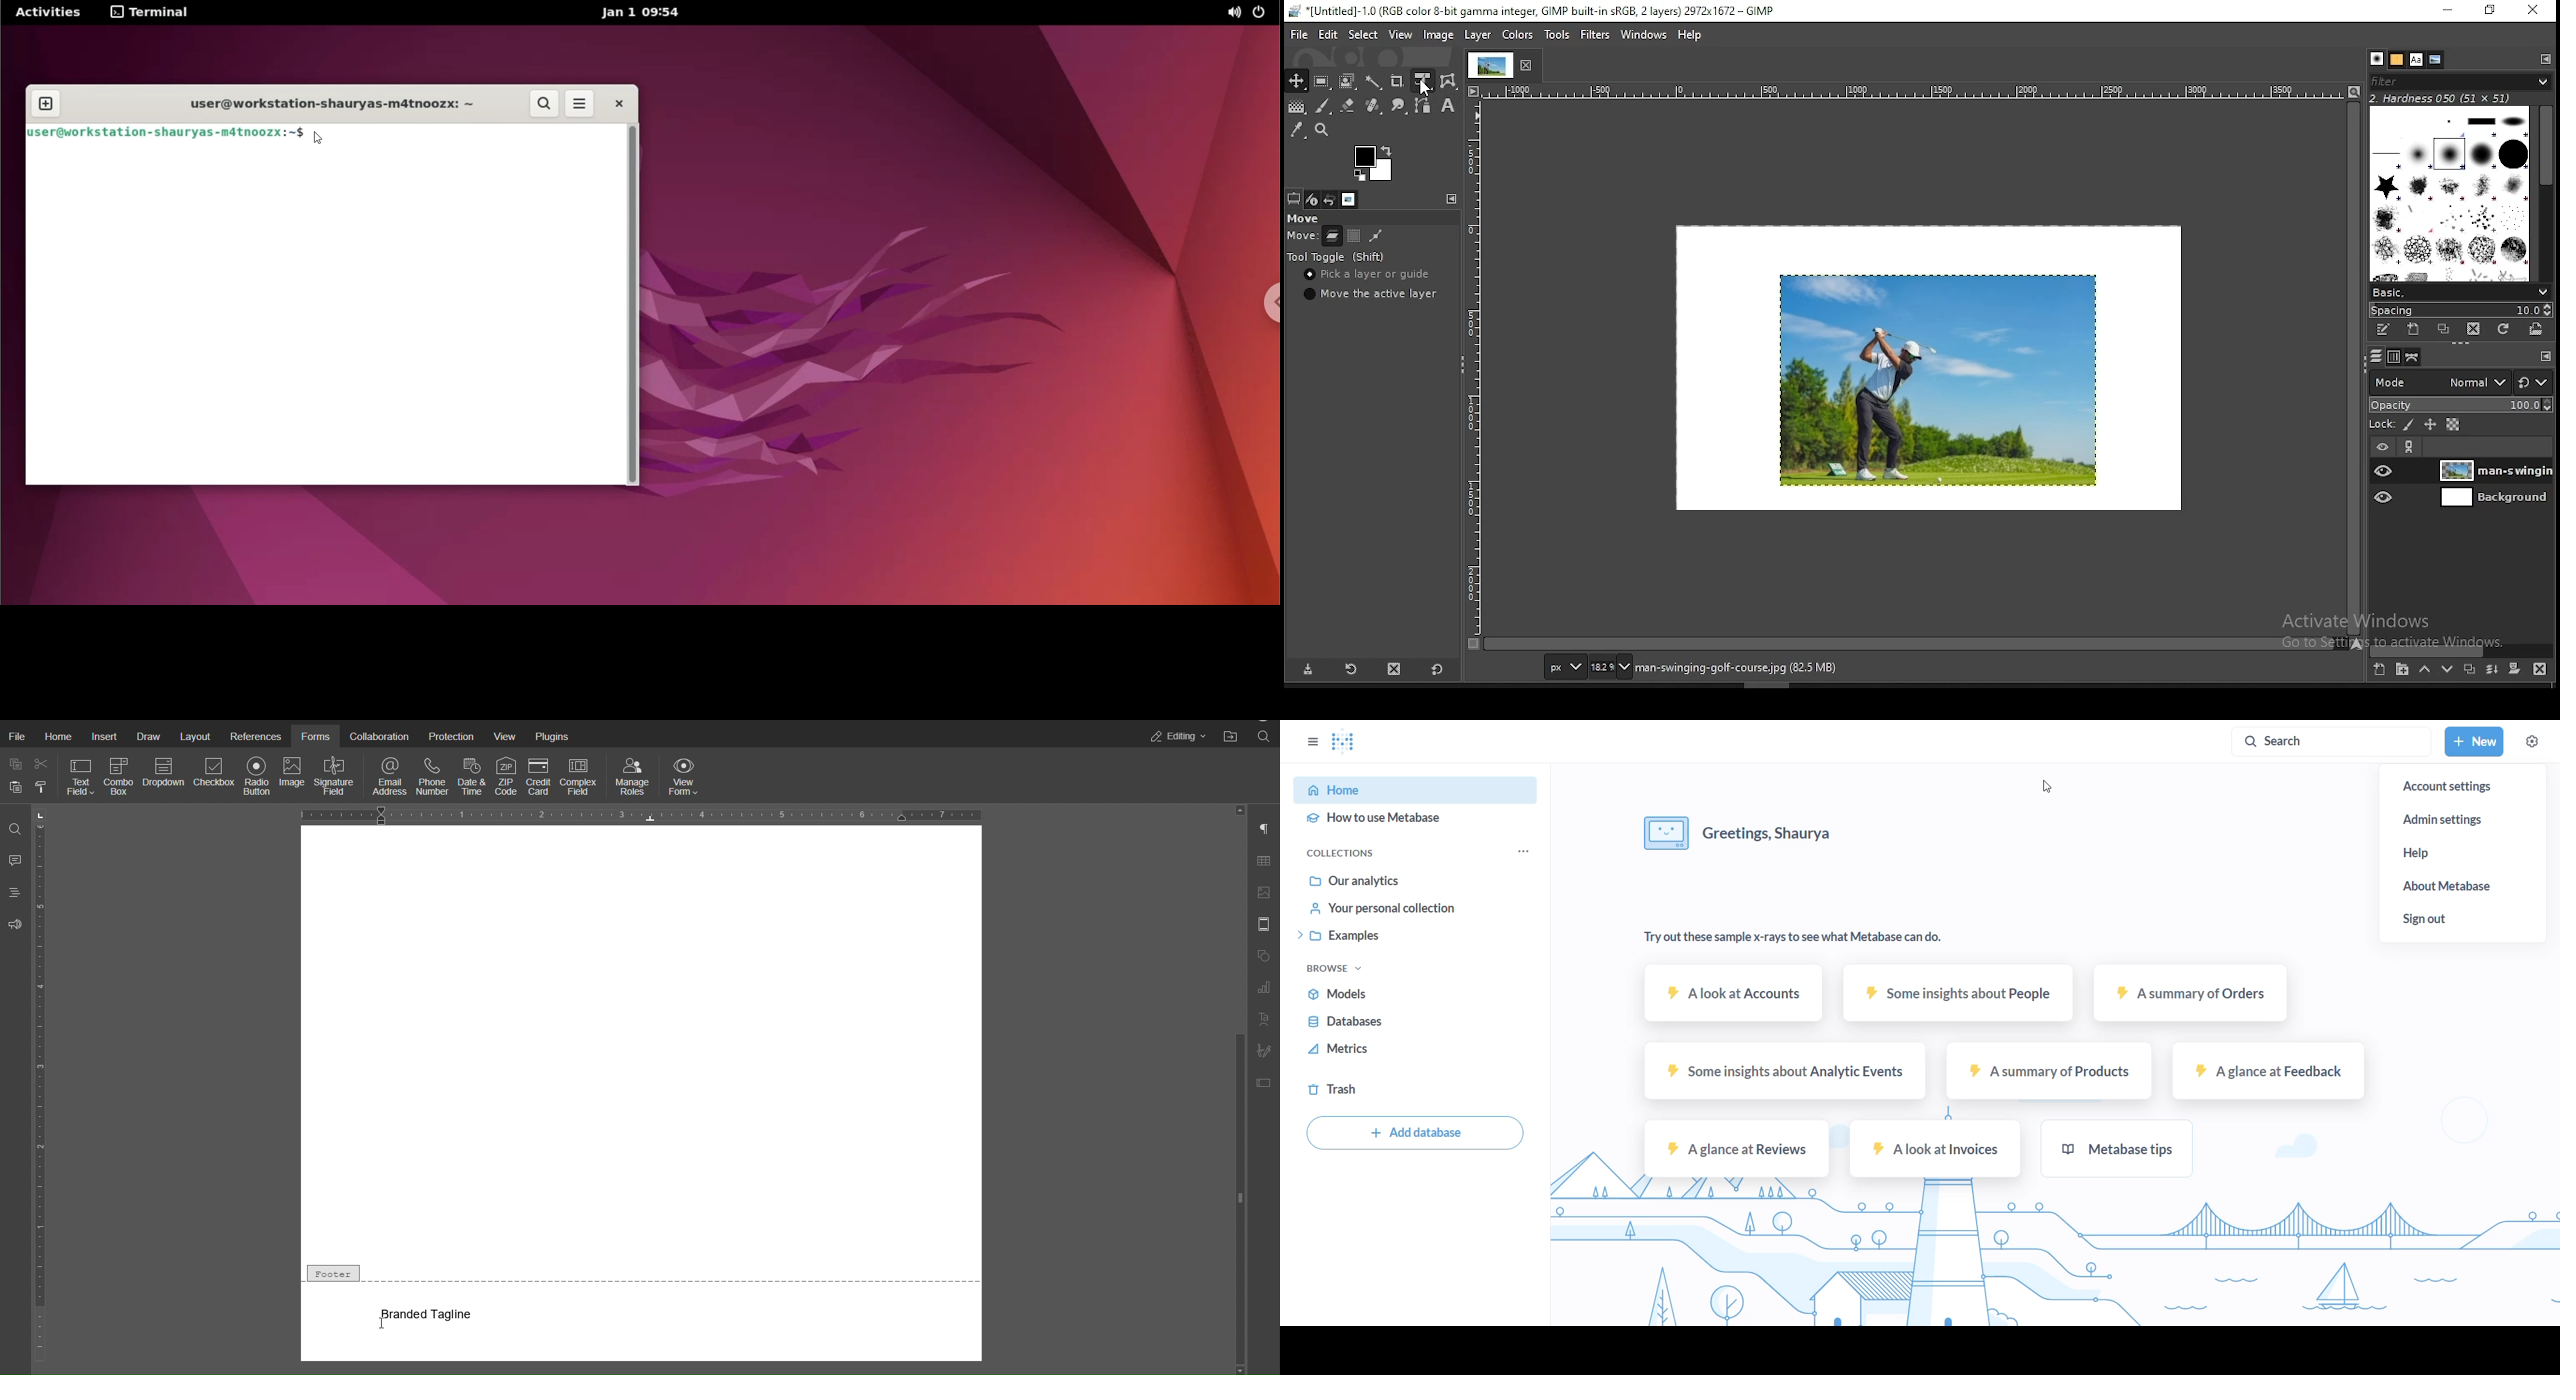 This screenshot has width=2576, height=1400. What do you see at coordinates (1324, 105) in the screenshot?
I see `brush tool` at bounding box center [1324, 105].